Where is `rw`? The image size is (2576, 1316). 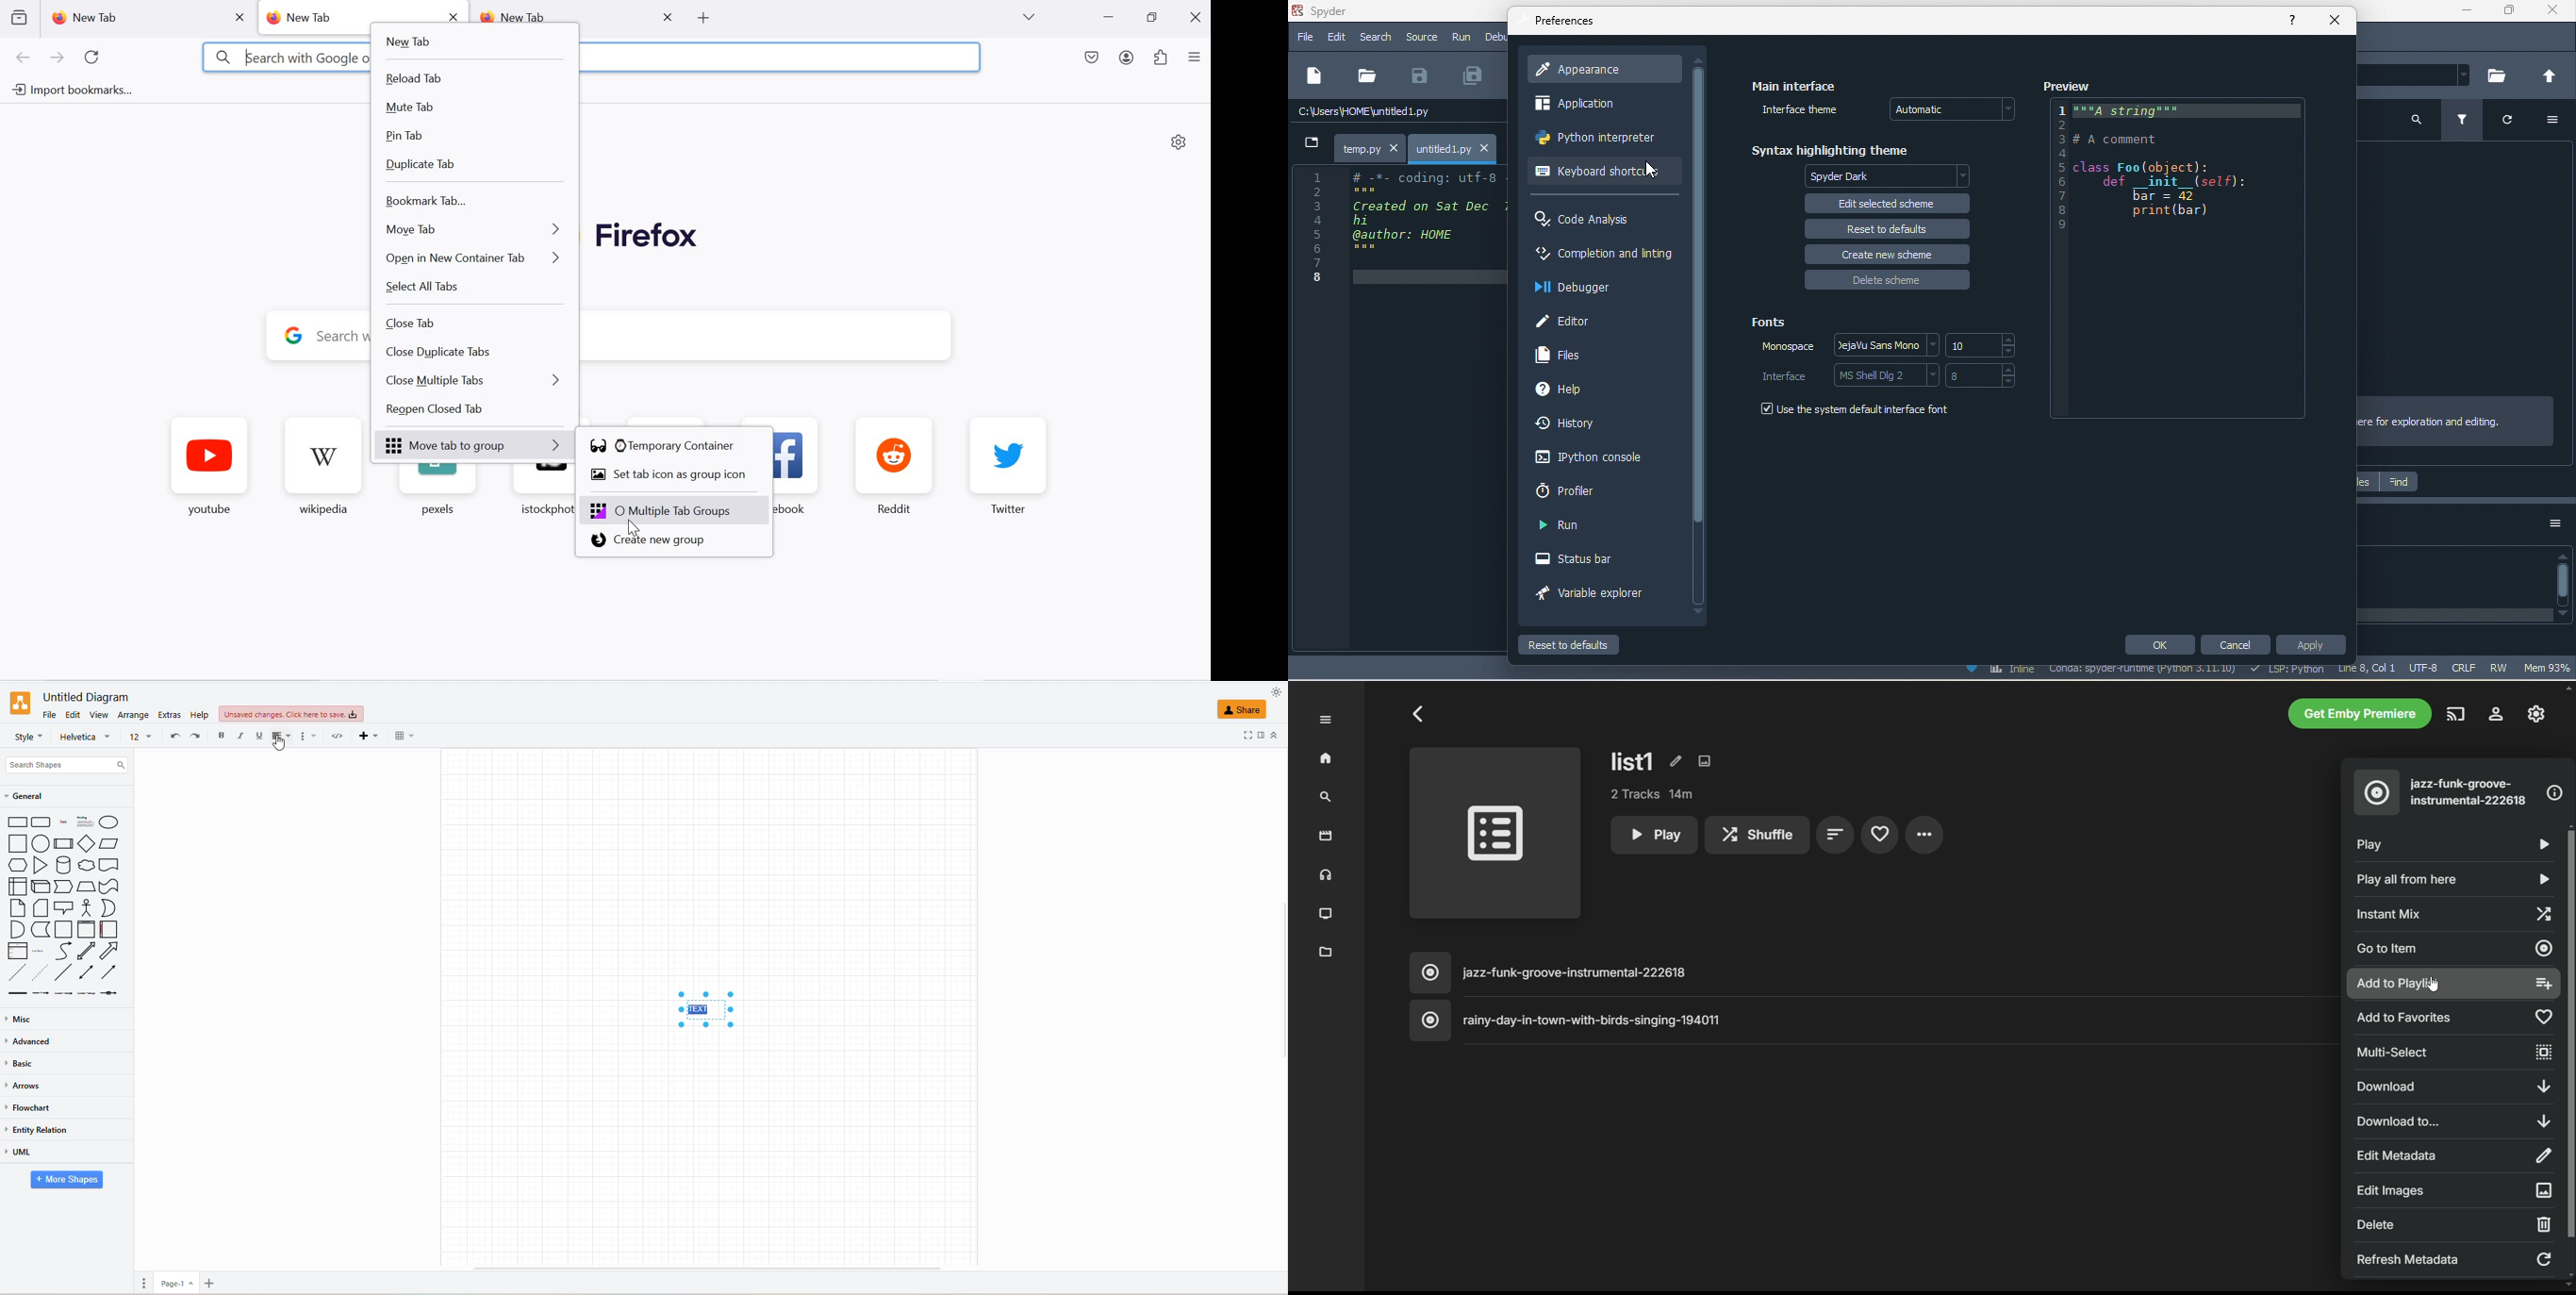
rw is located at coordinates (2501, 667).